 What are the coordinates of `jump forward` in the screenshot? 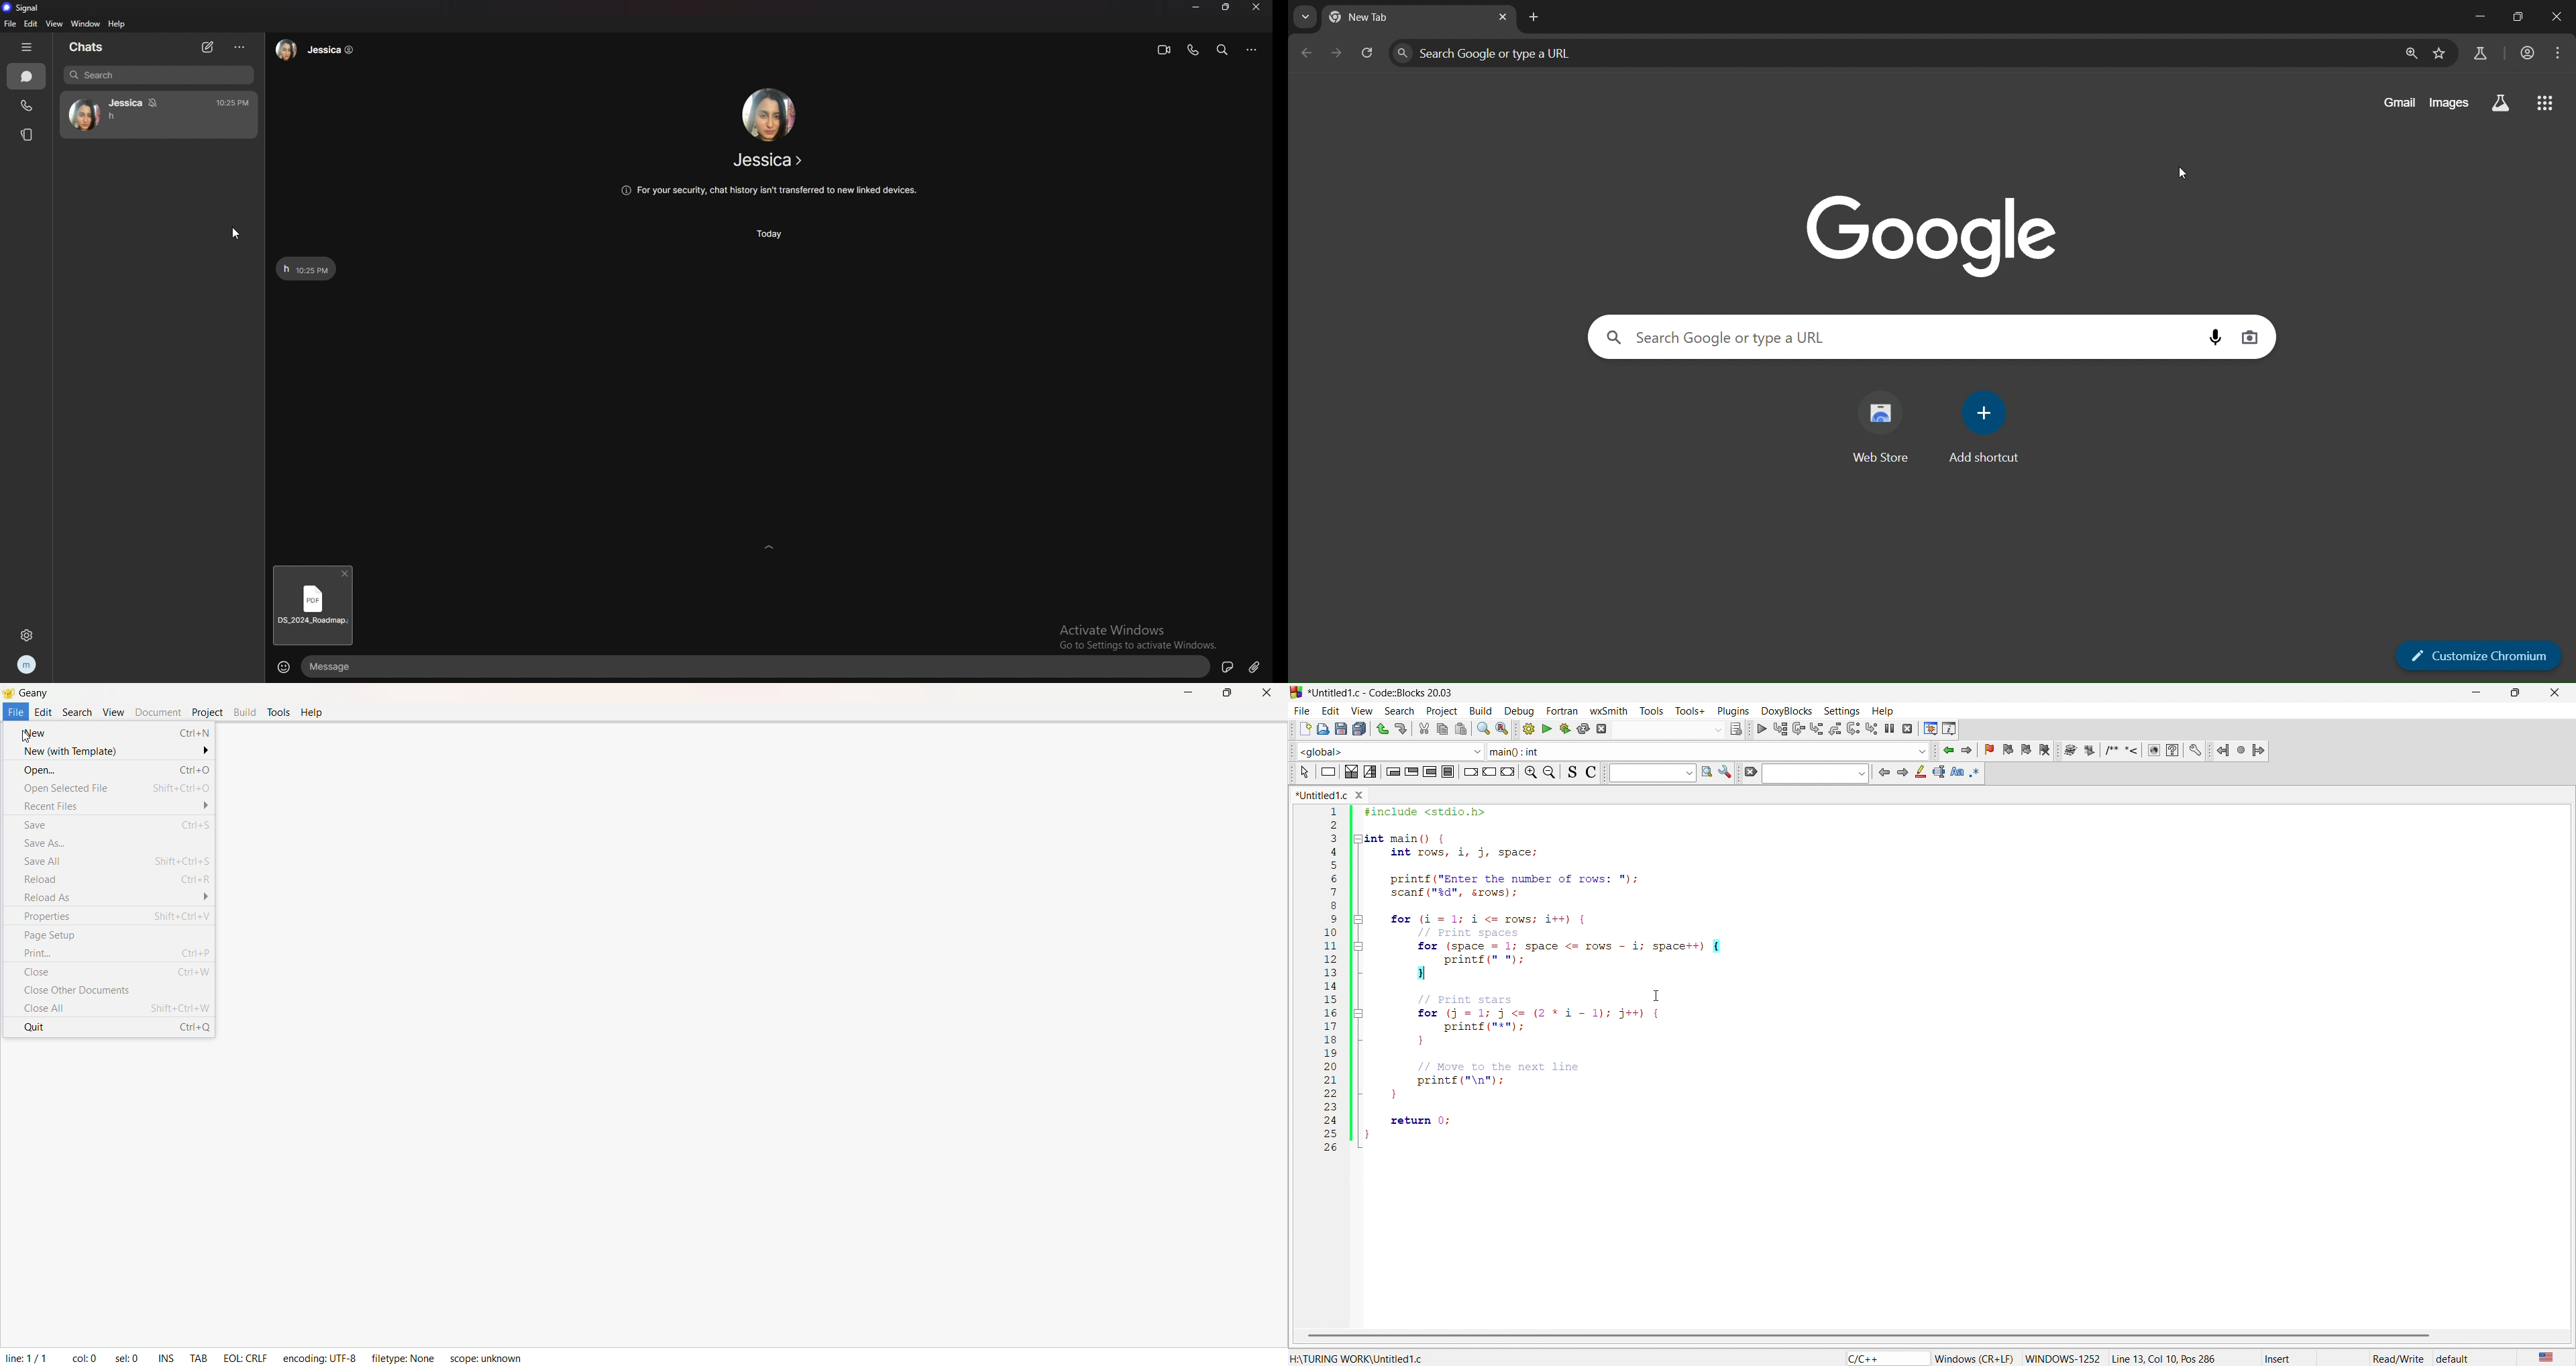 It's located at (2260, 751).